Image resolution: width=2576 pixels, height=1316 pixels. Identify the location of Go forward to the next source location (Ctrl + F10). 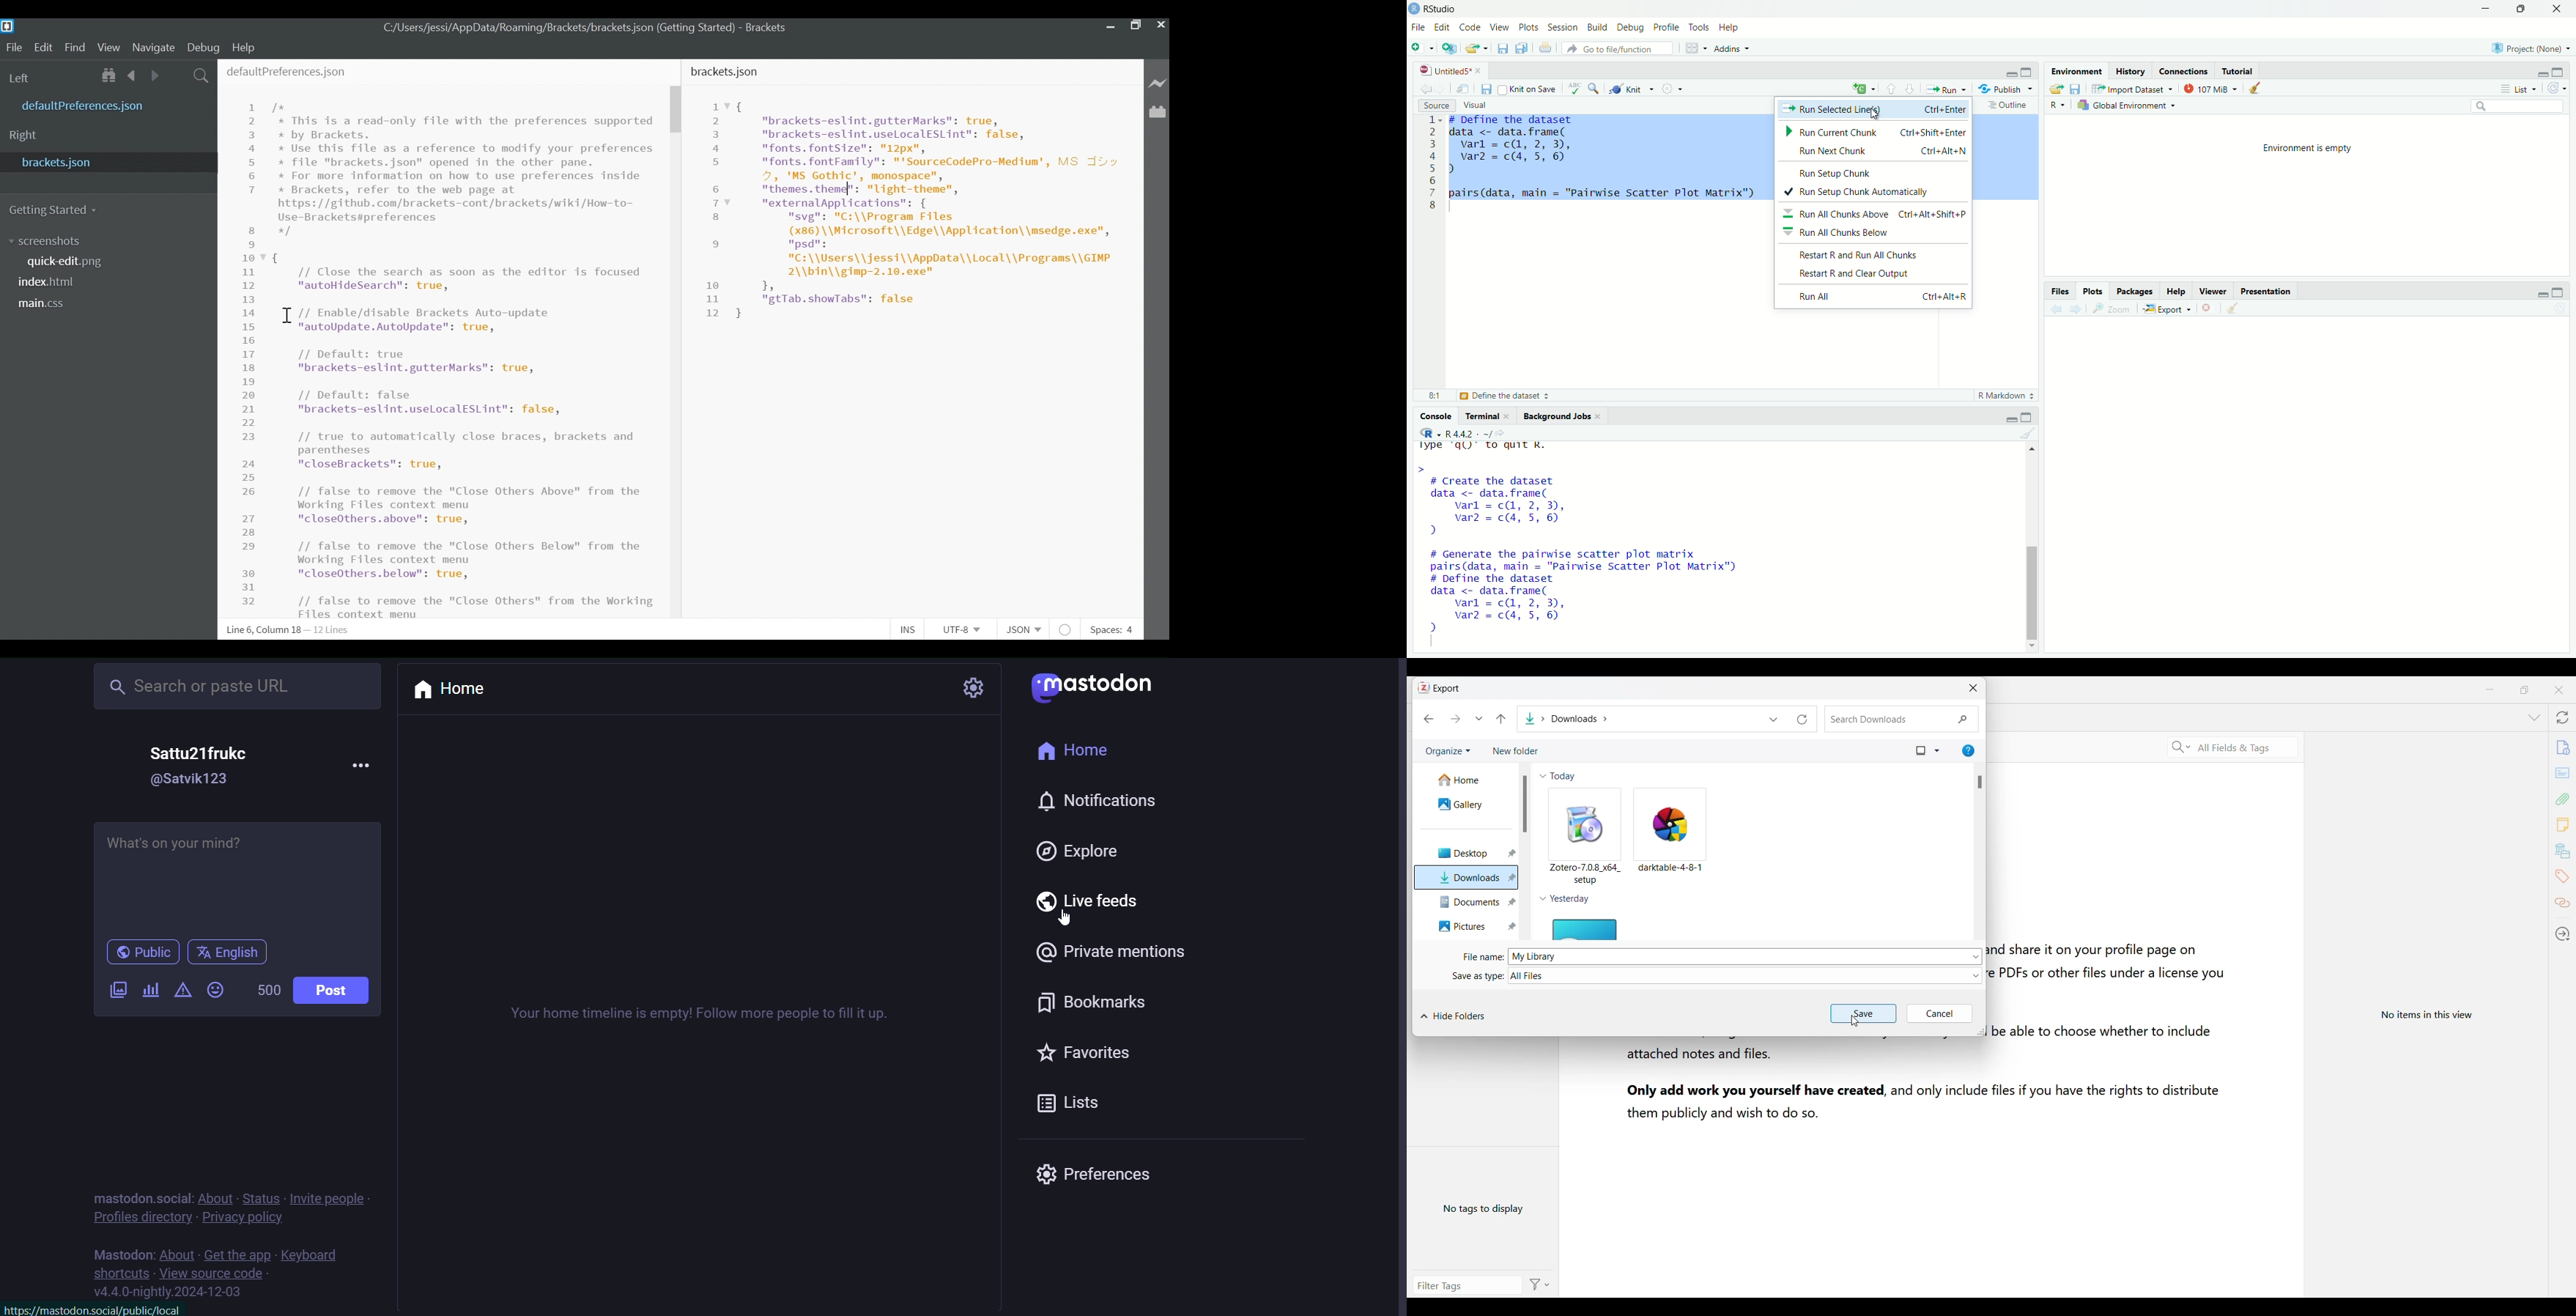
(2073, 308).